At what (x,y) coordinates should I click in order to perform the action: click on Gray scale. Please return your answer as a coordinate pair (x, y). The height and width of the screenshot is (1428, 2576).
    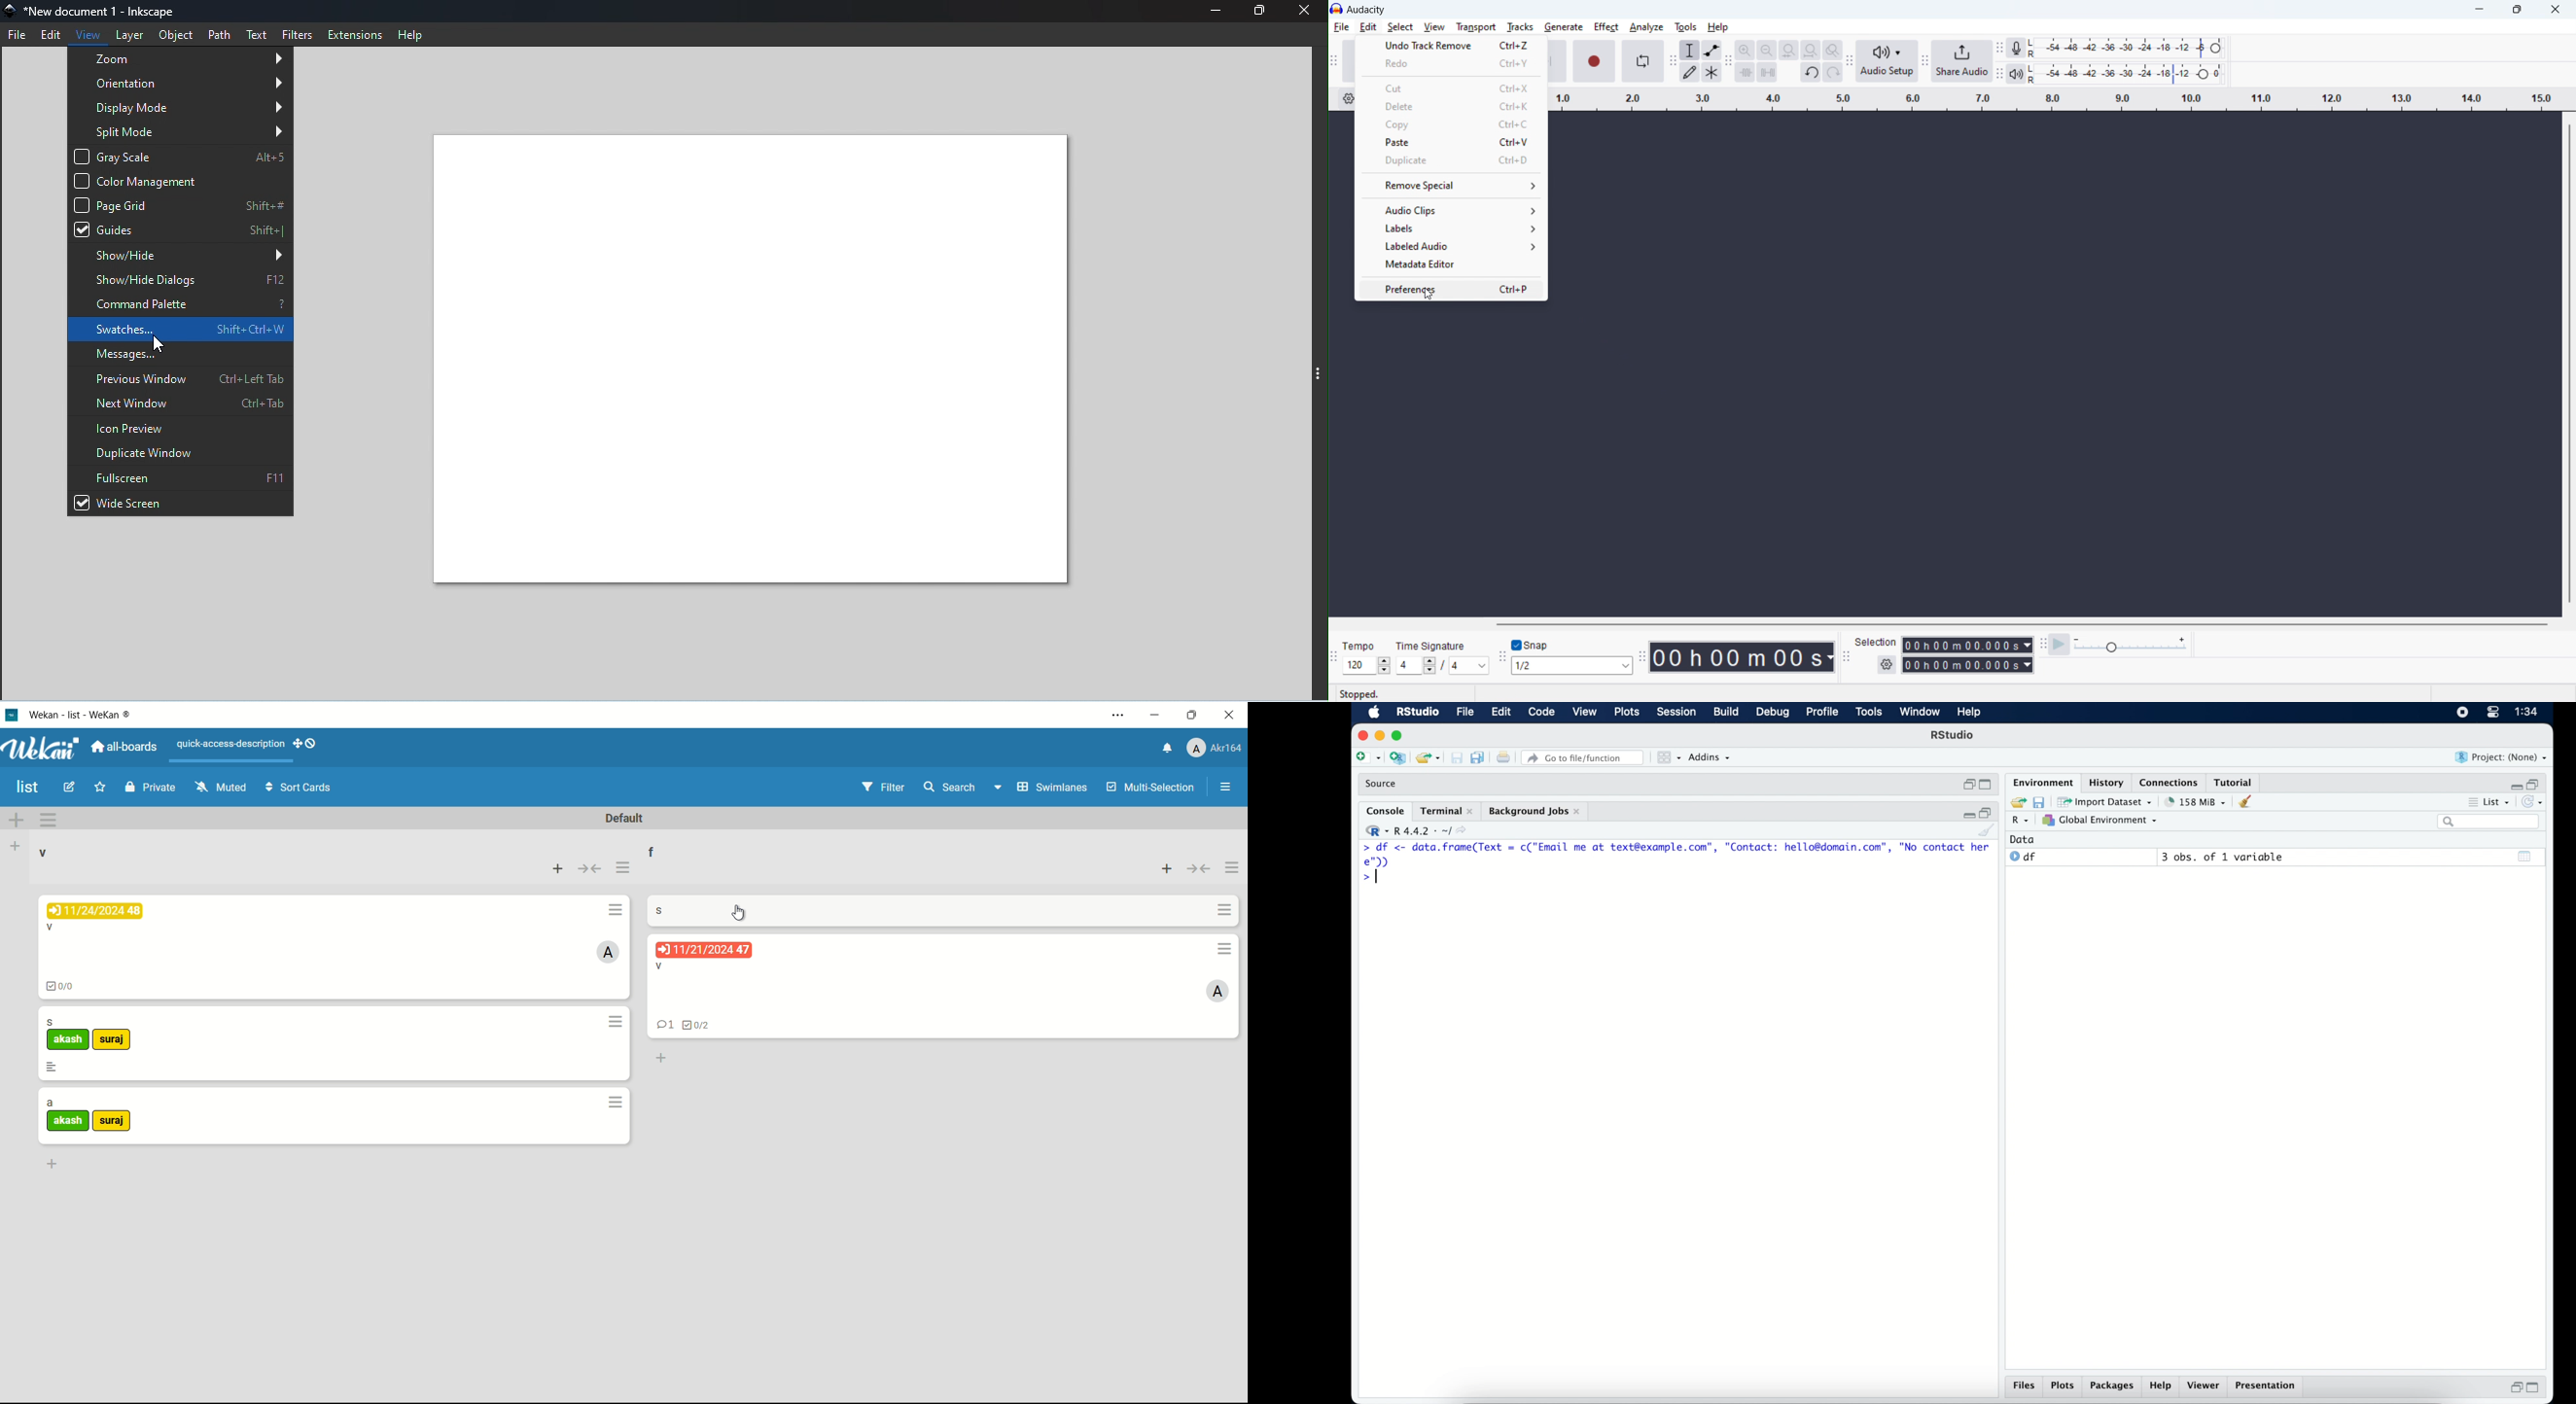
    Looking at the image, I should click on (179, 157).